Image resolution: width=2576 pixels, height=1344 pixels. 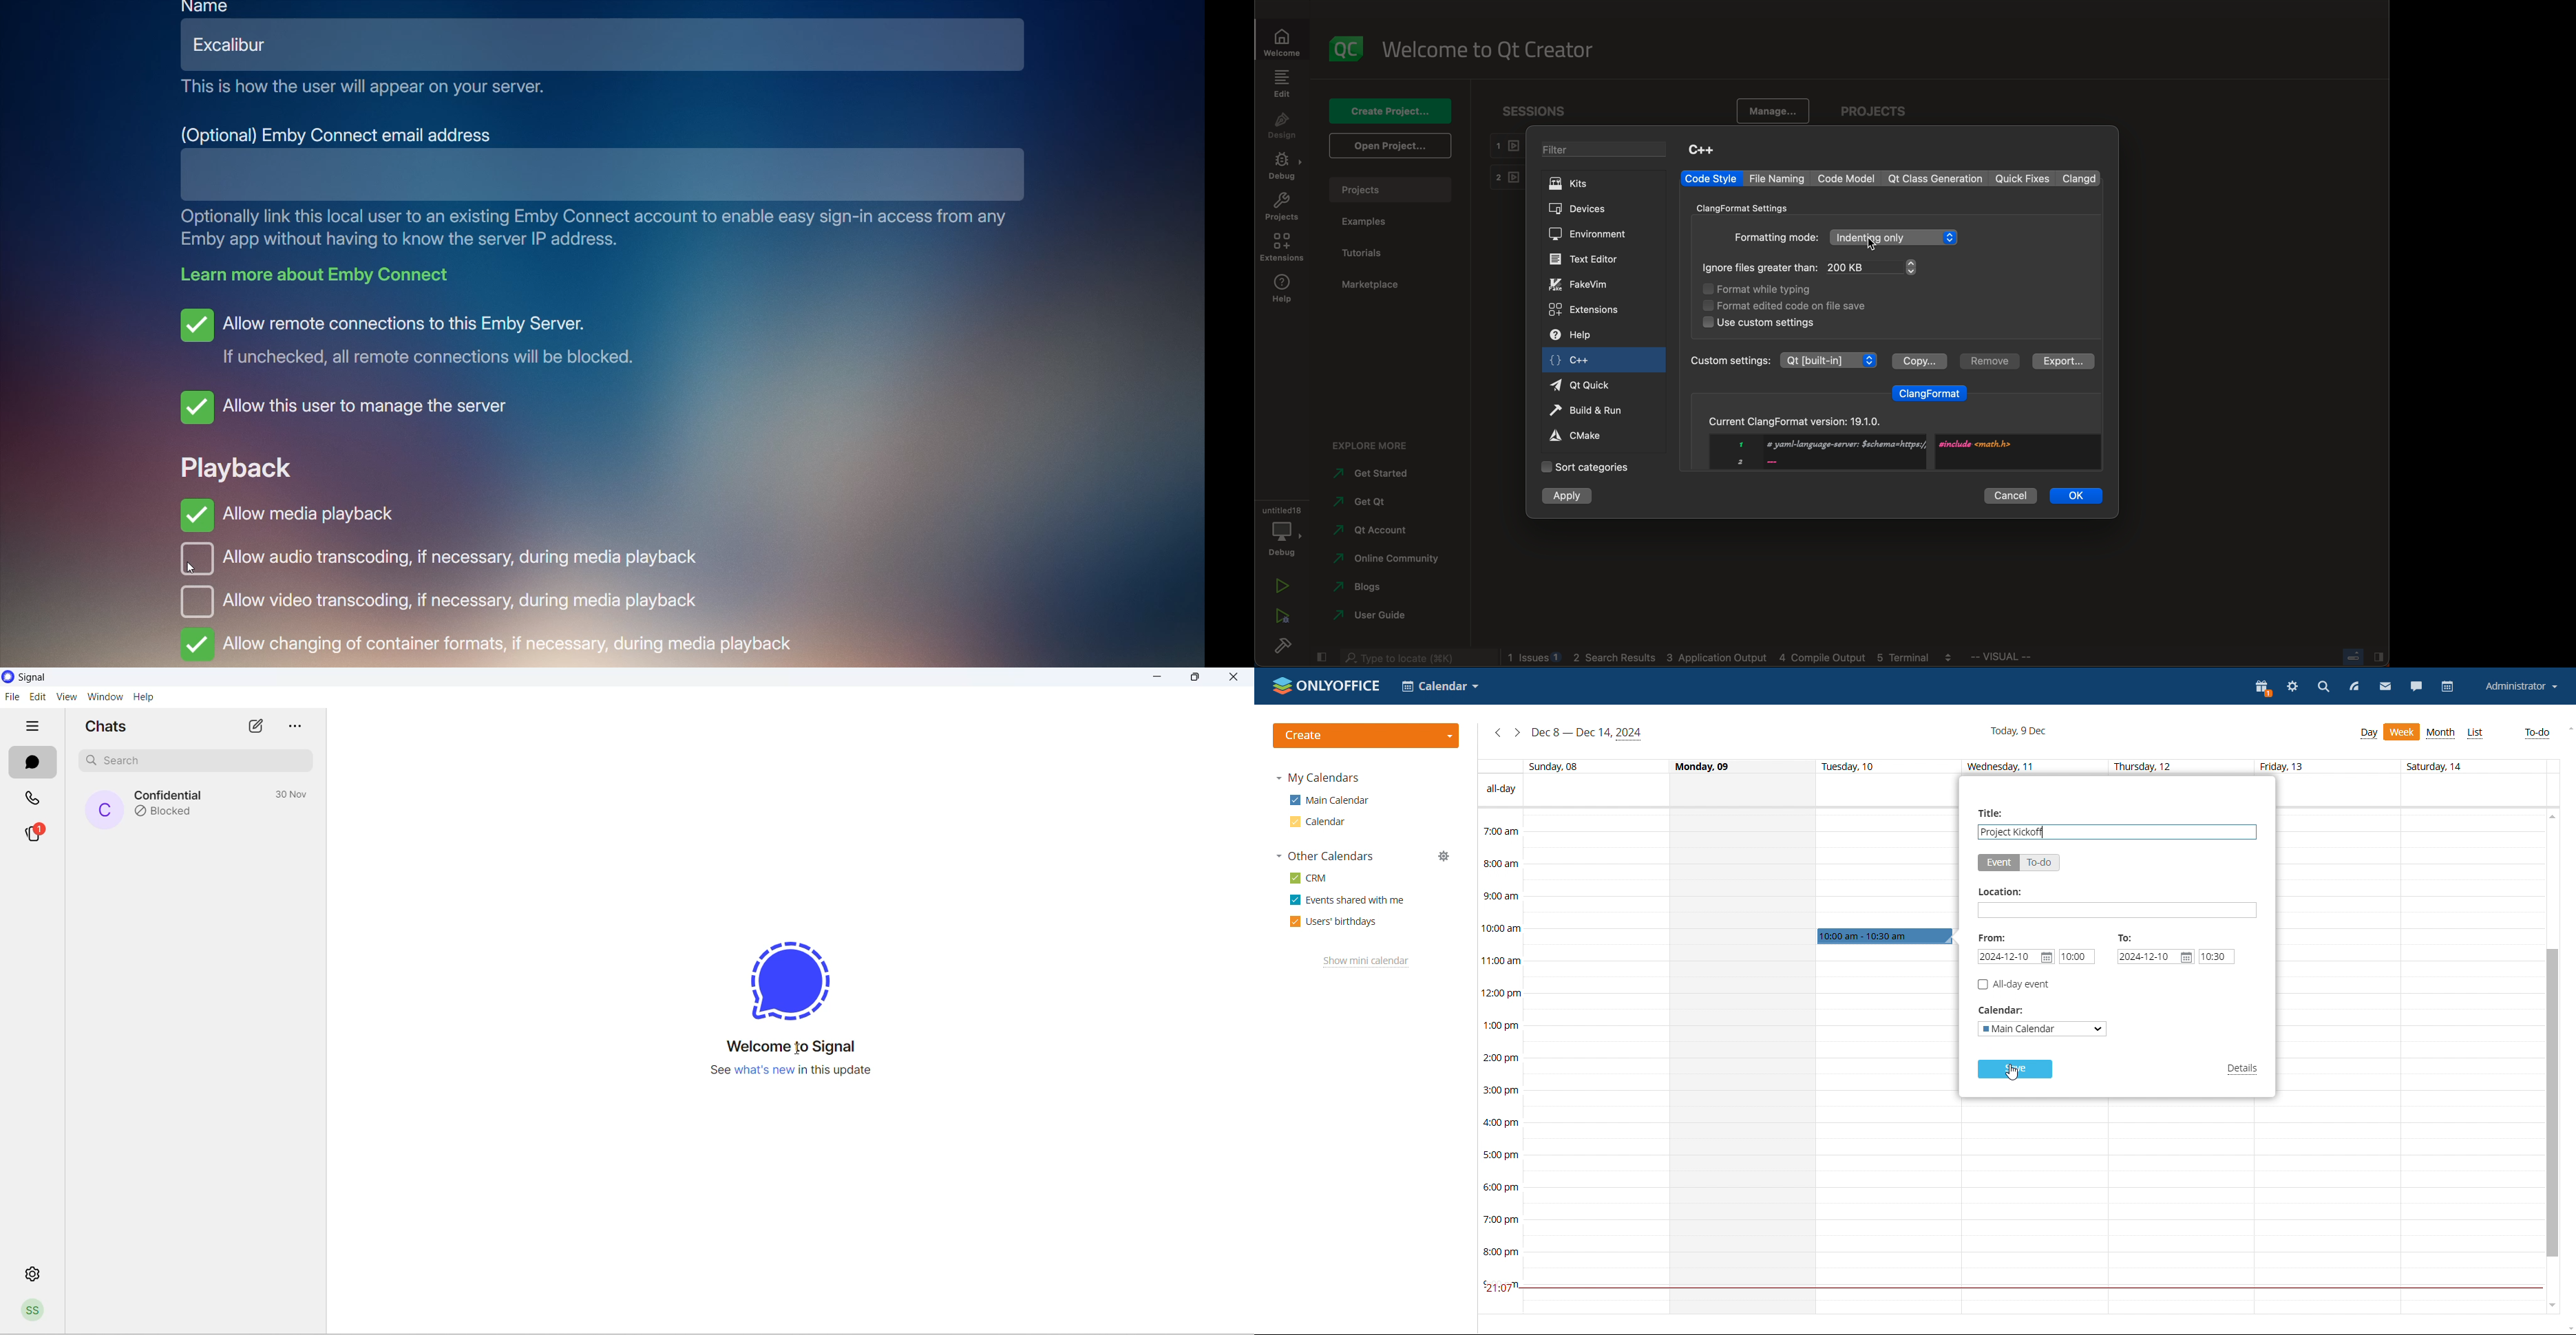 I want to click on cursor, so click(x=193, y=570).